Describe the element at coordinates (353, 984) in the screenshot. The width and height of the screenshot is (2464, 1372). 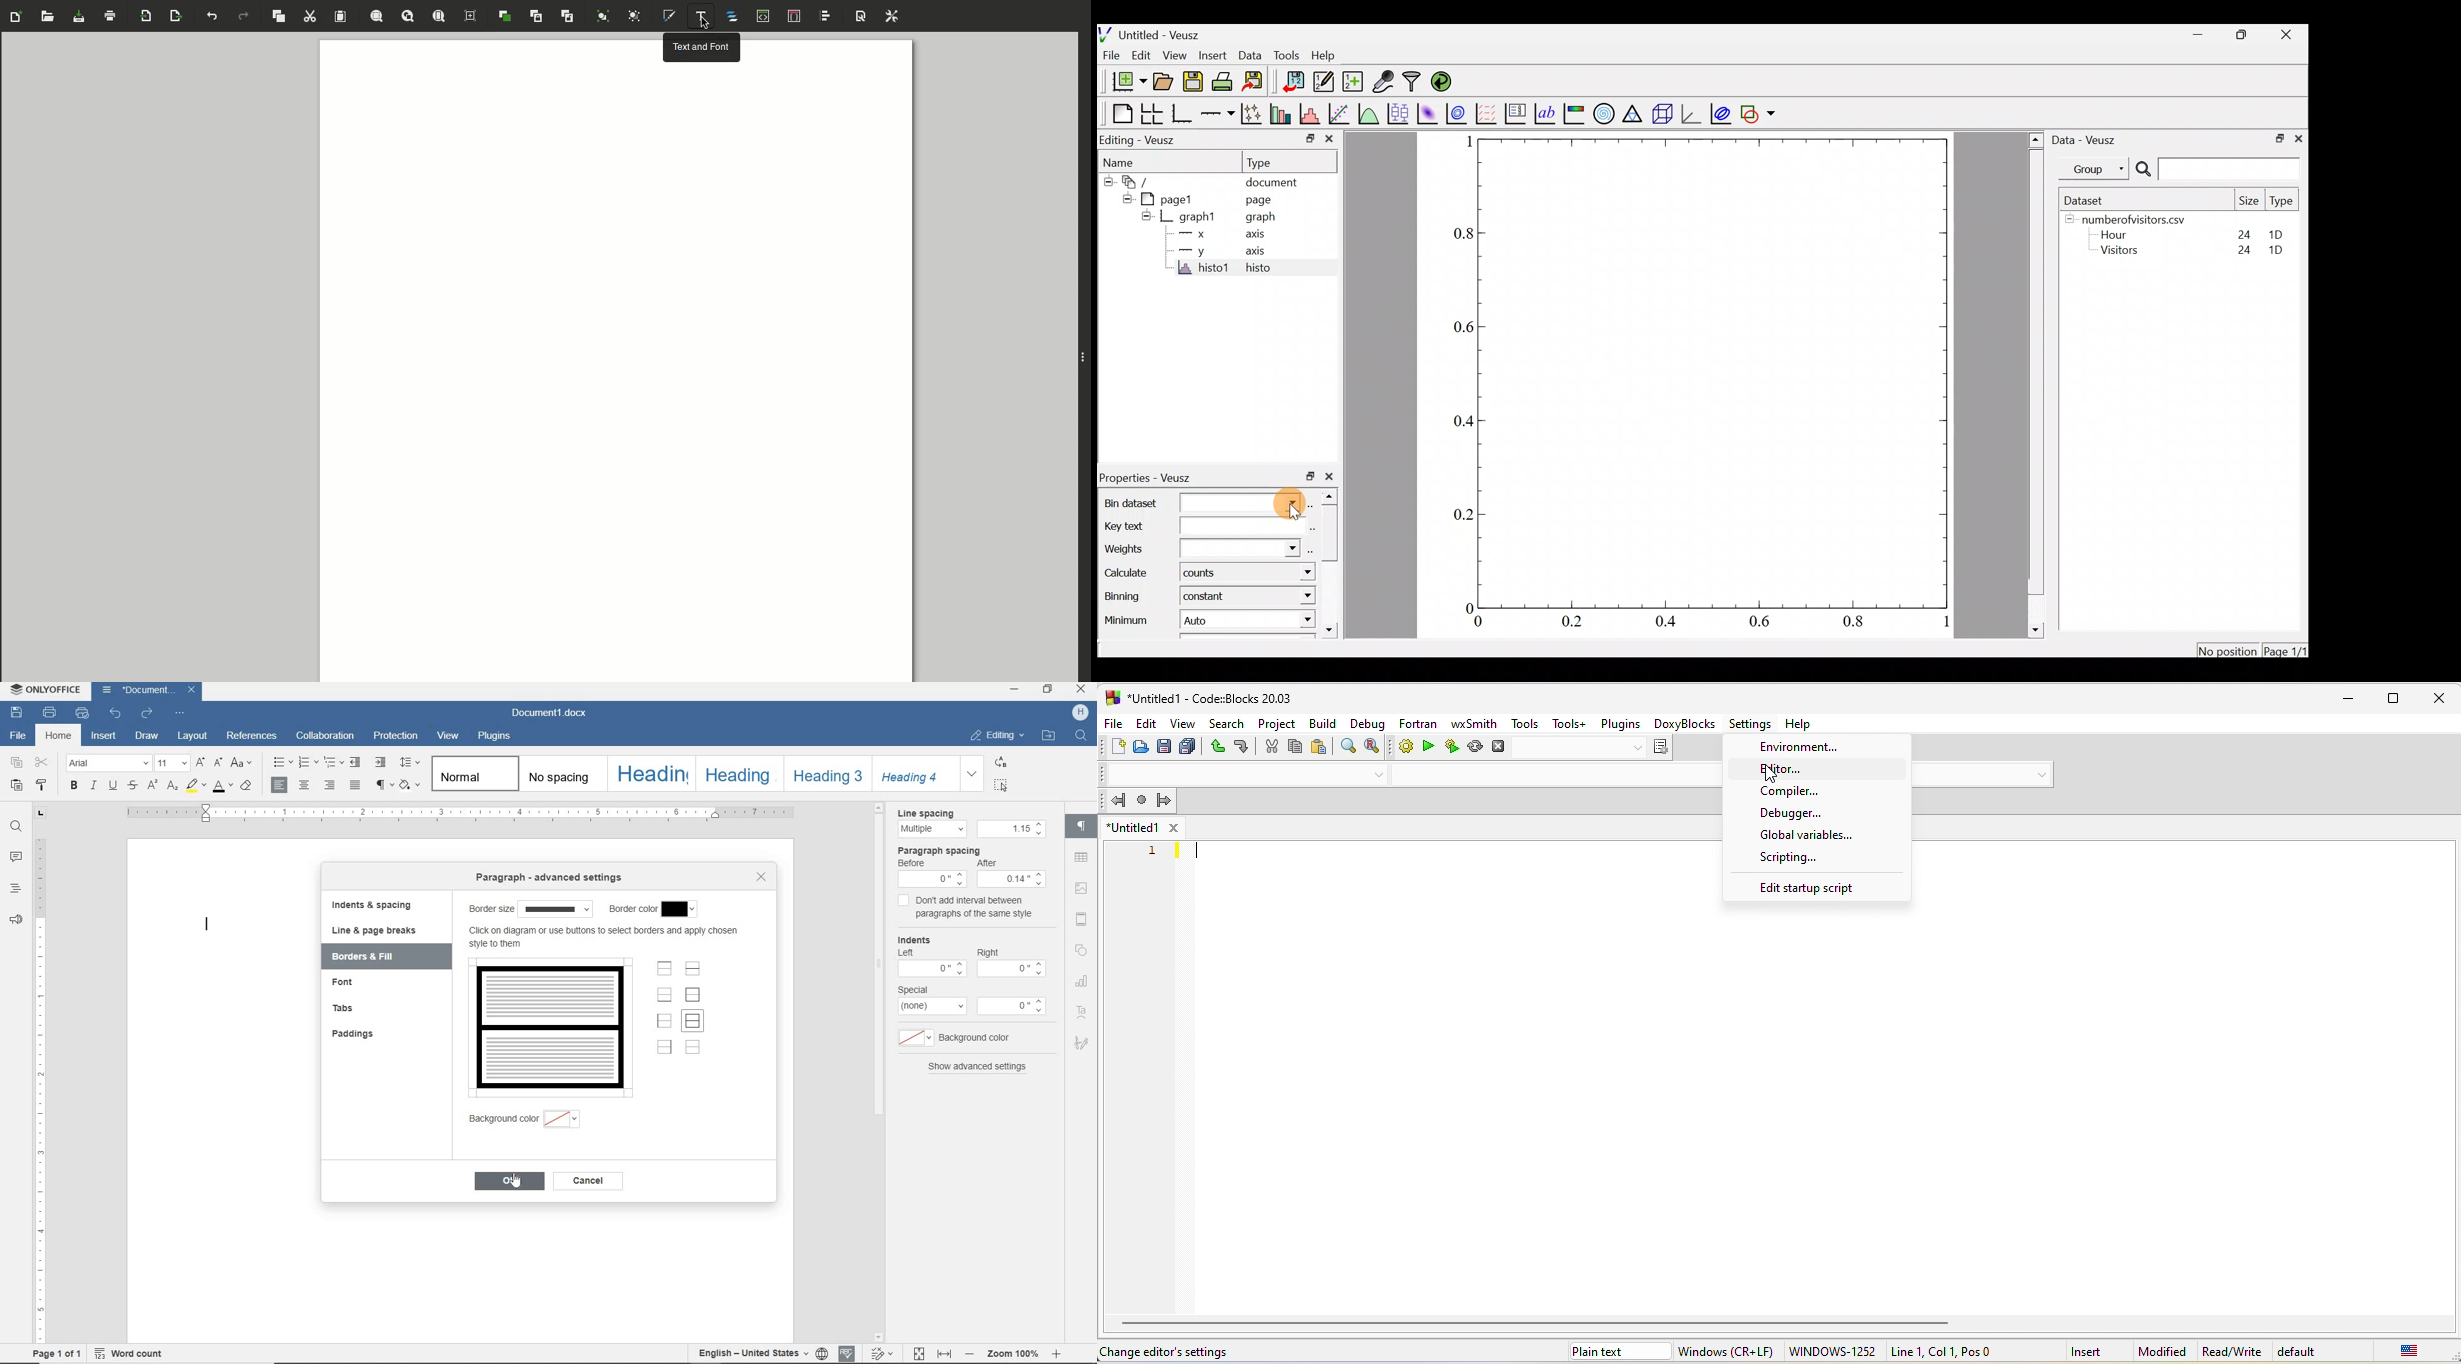
I see `font` at that location.